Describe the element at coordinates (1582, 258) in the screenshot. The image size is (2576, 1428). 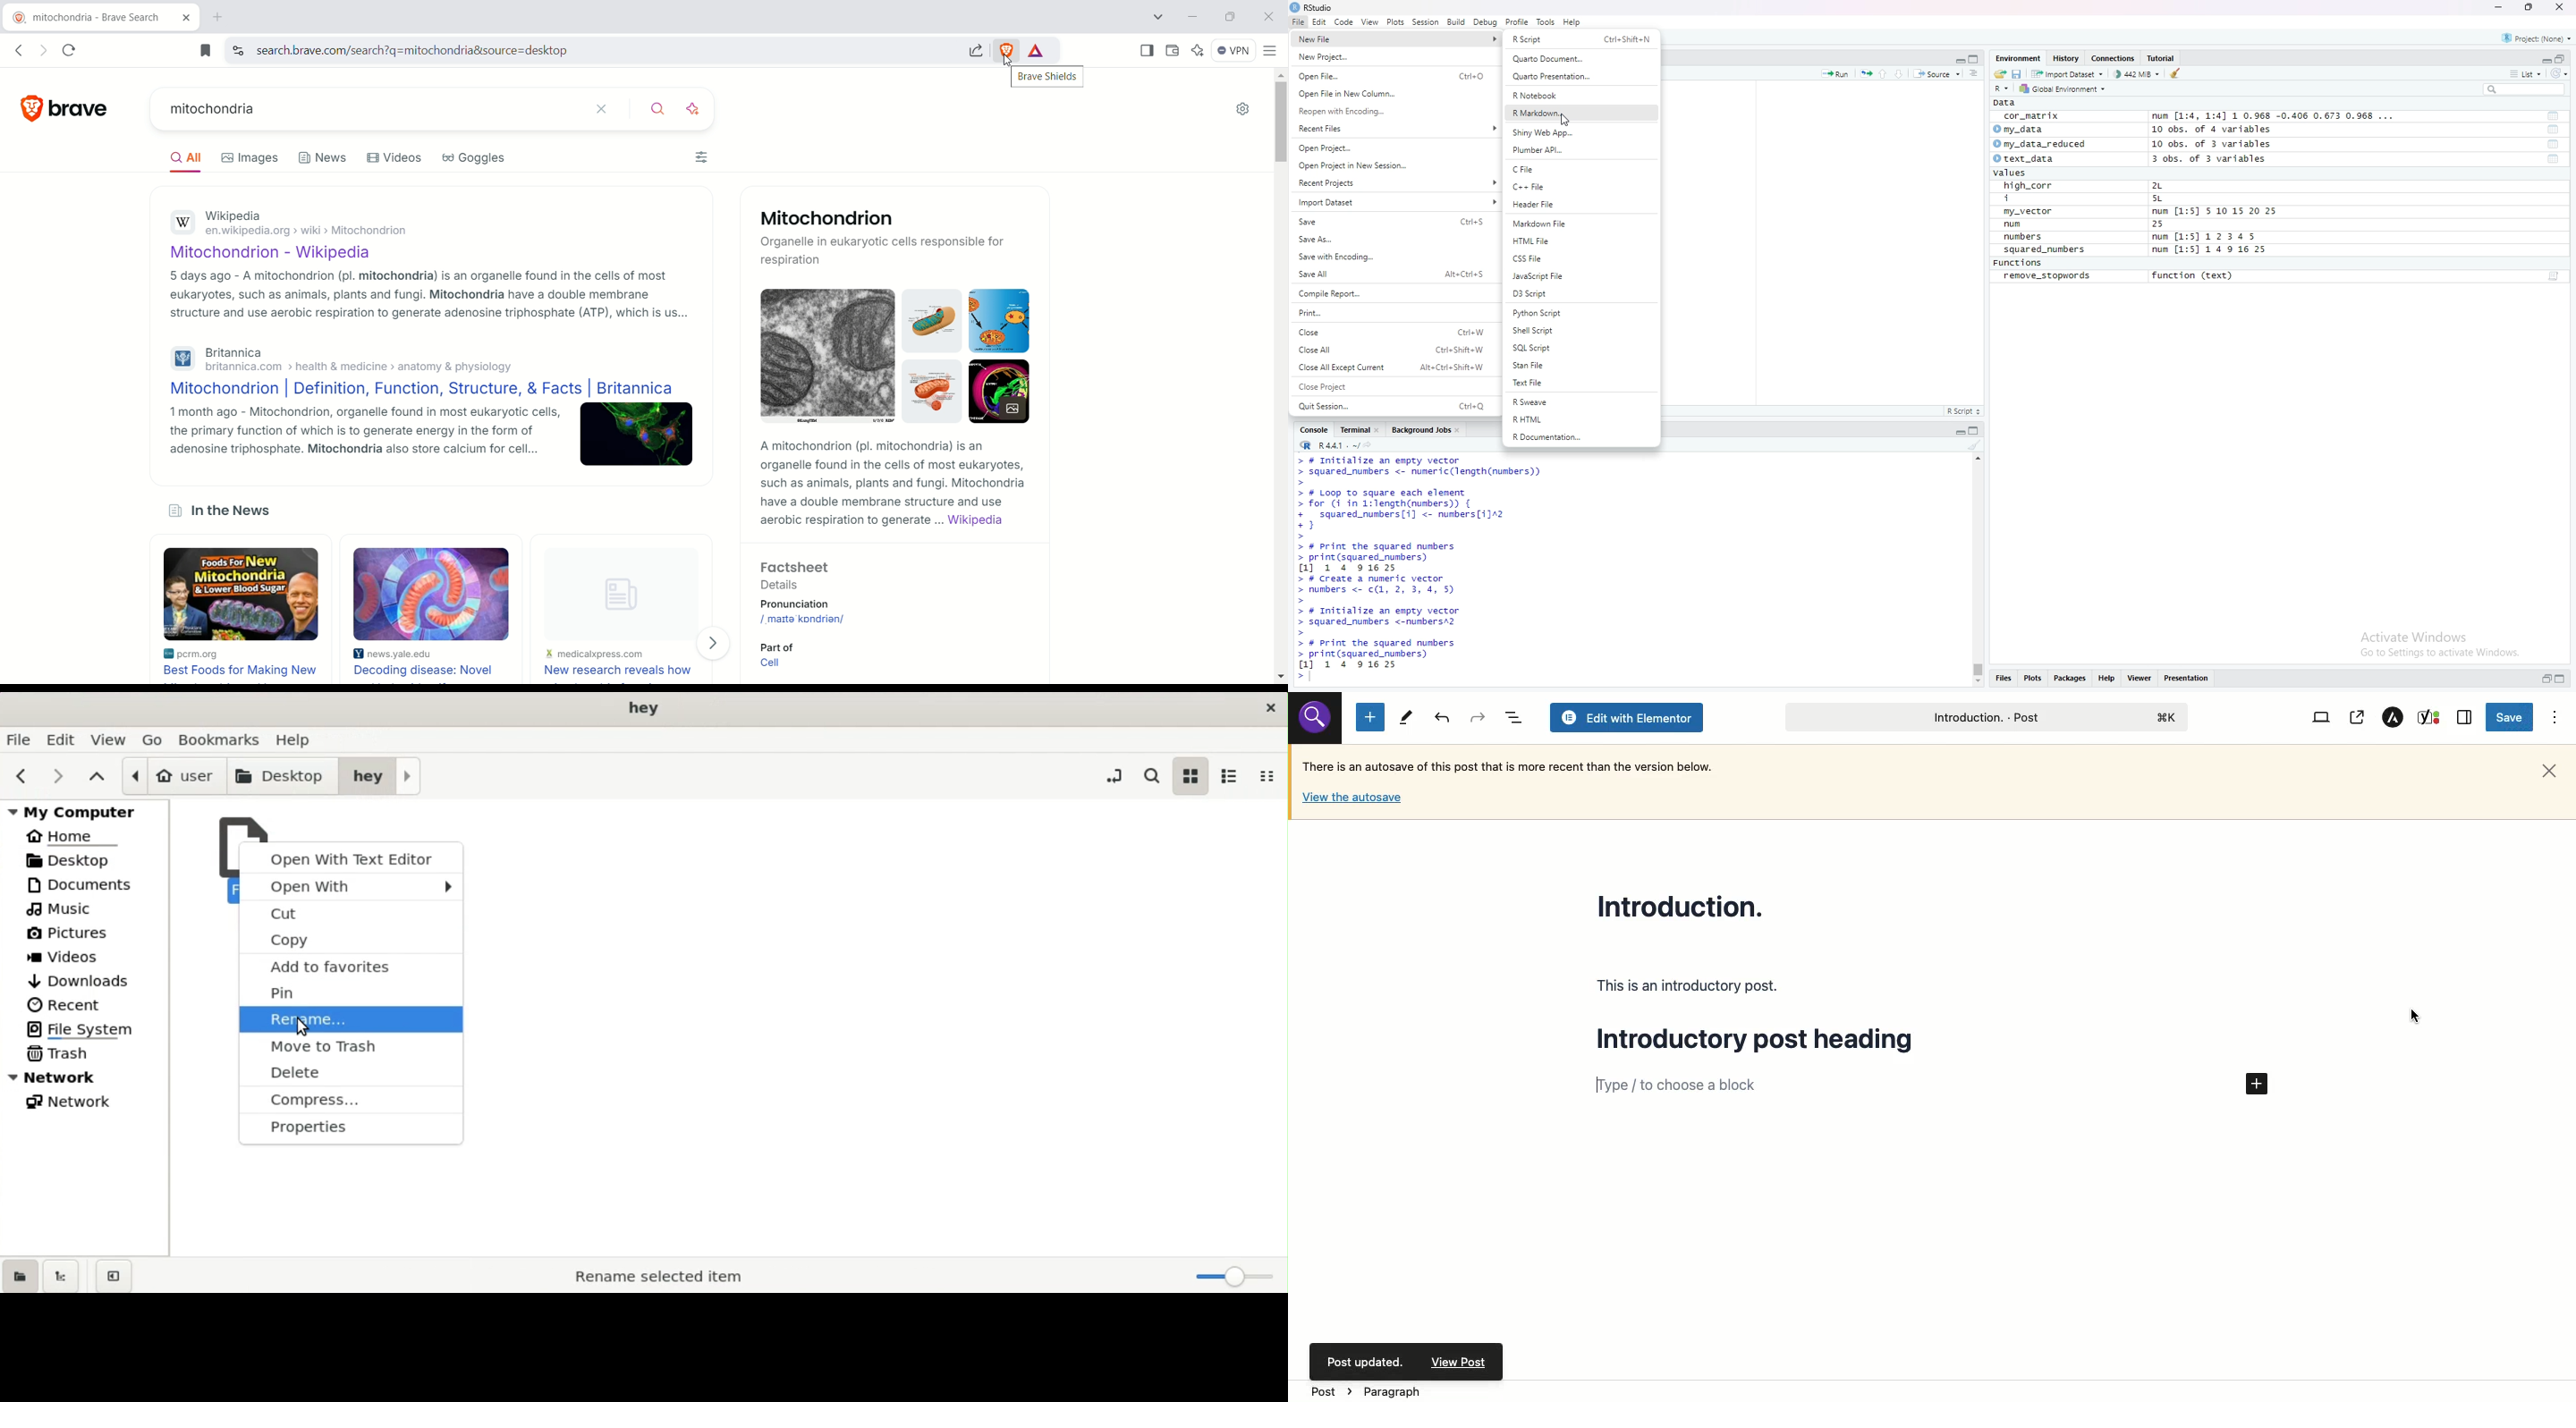
I see `CSS File` at that location.